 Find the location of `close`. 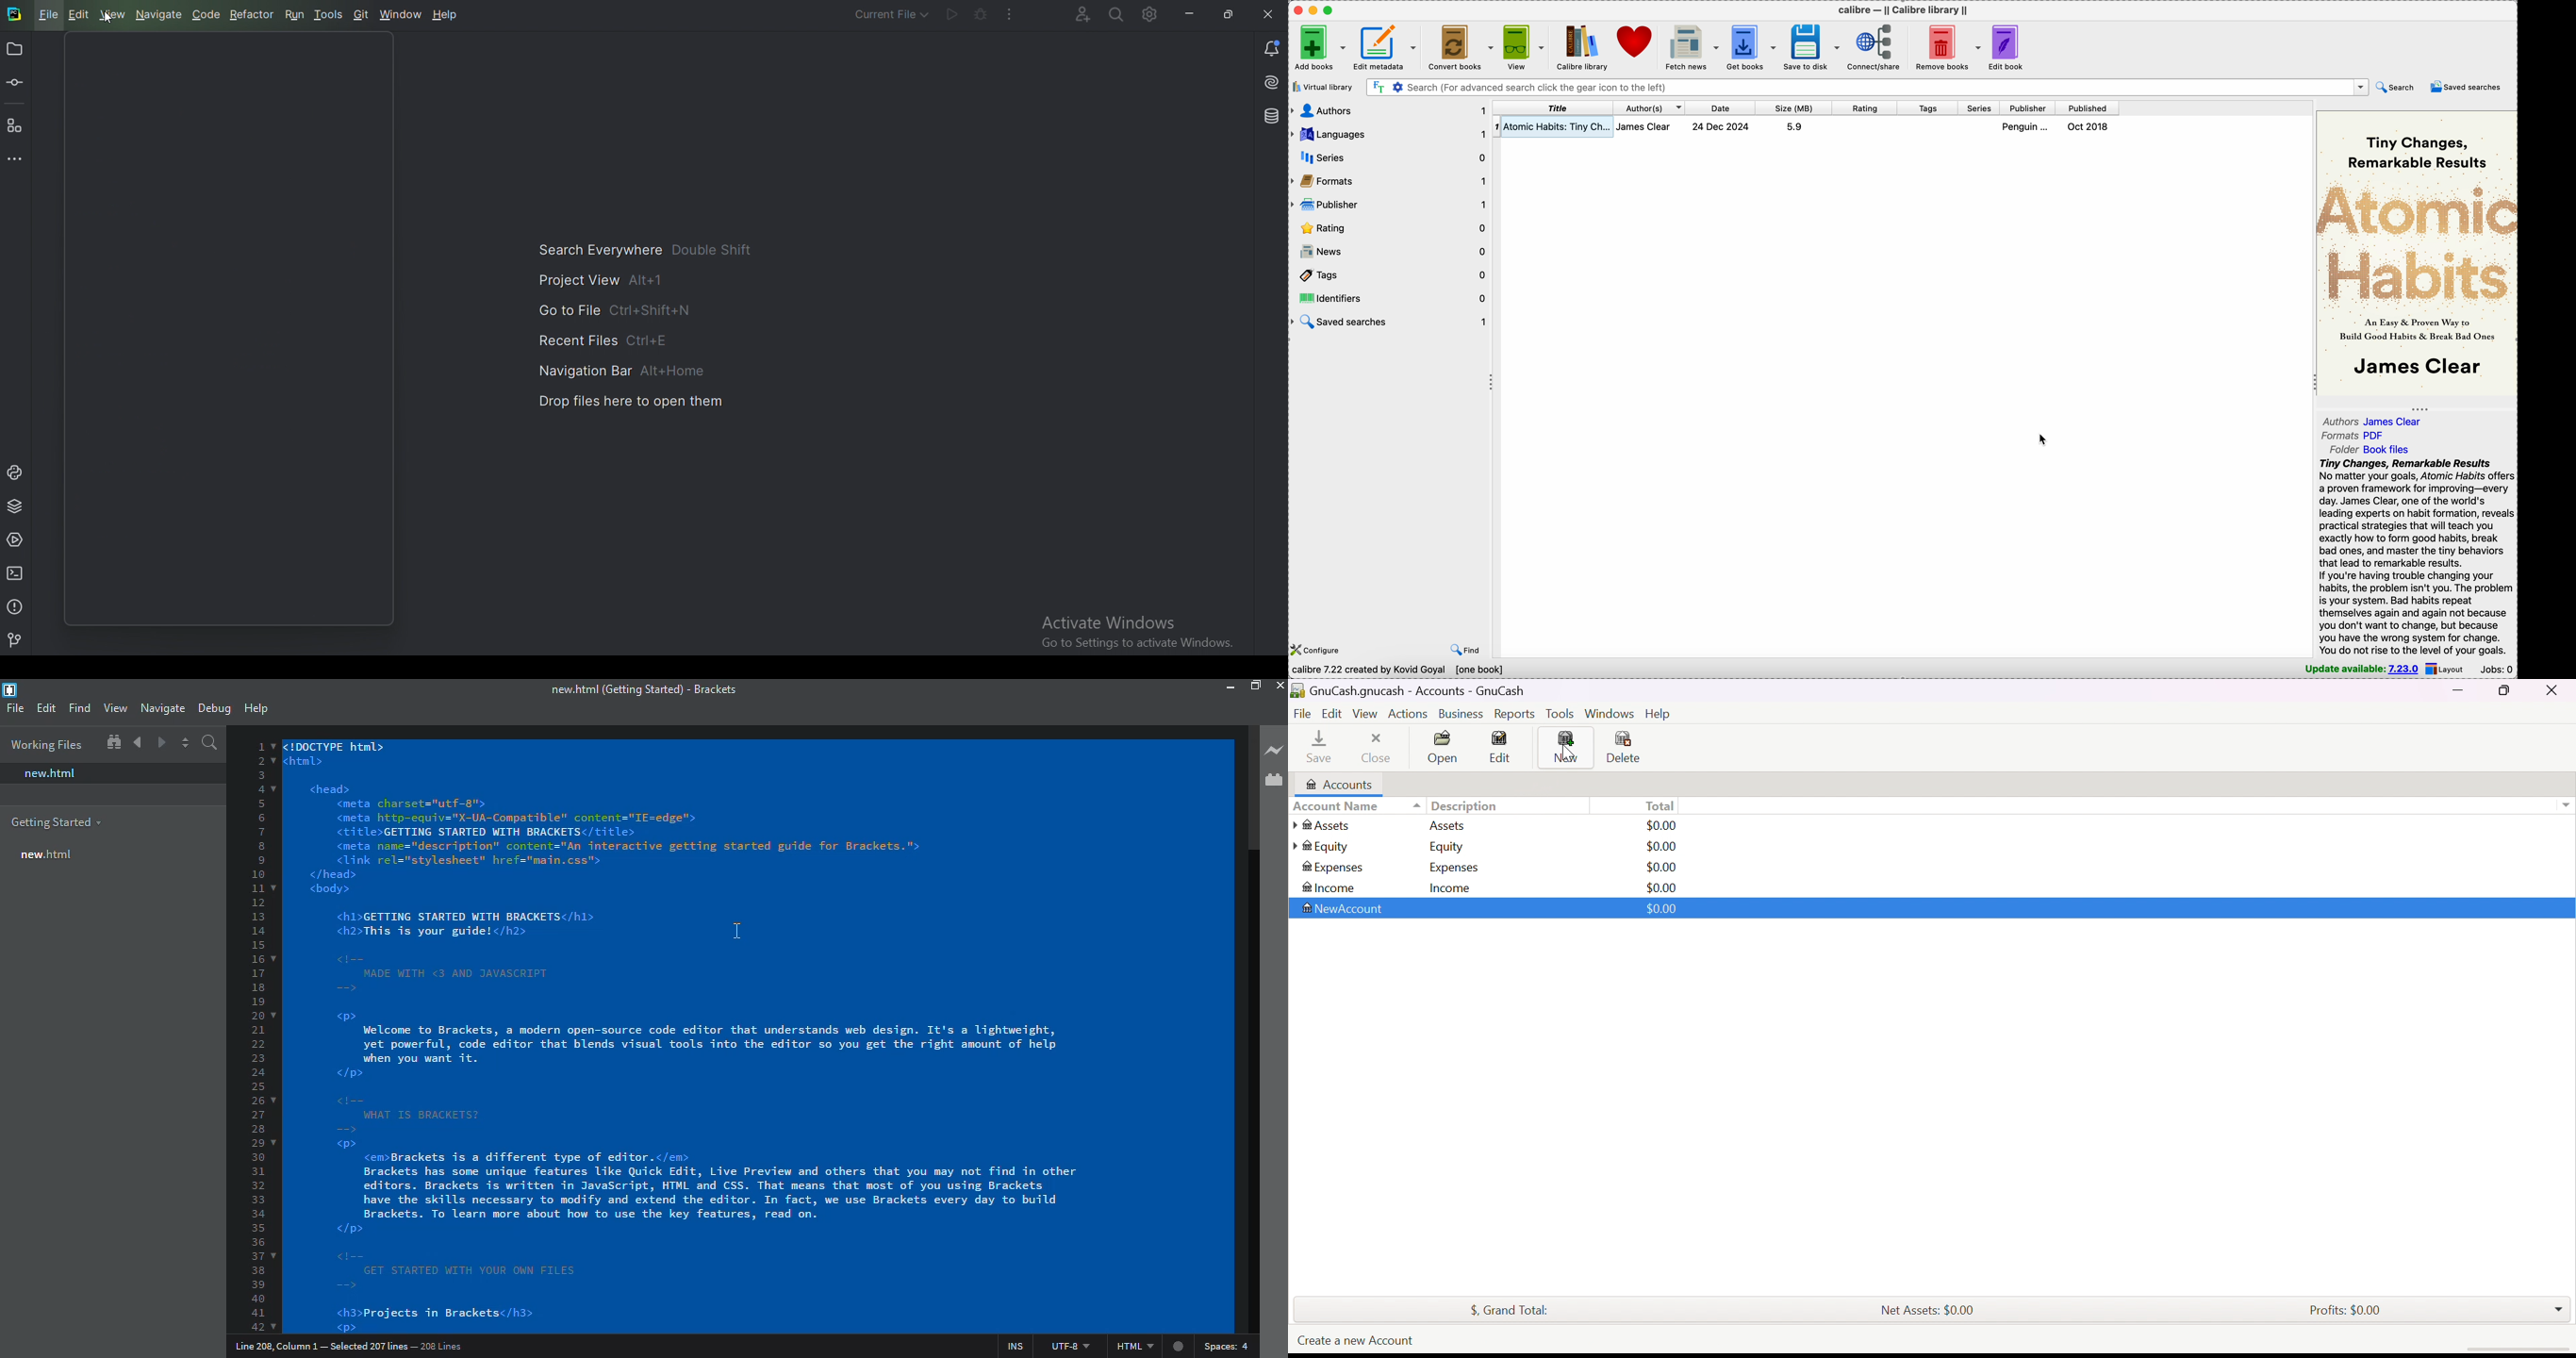

close is located at coordinates (1297, 10).